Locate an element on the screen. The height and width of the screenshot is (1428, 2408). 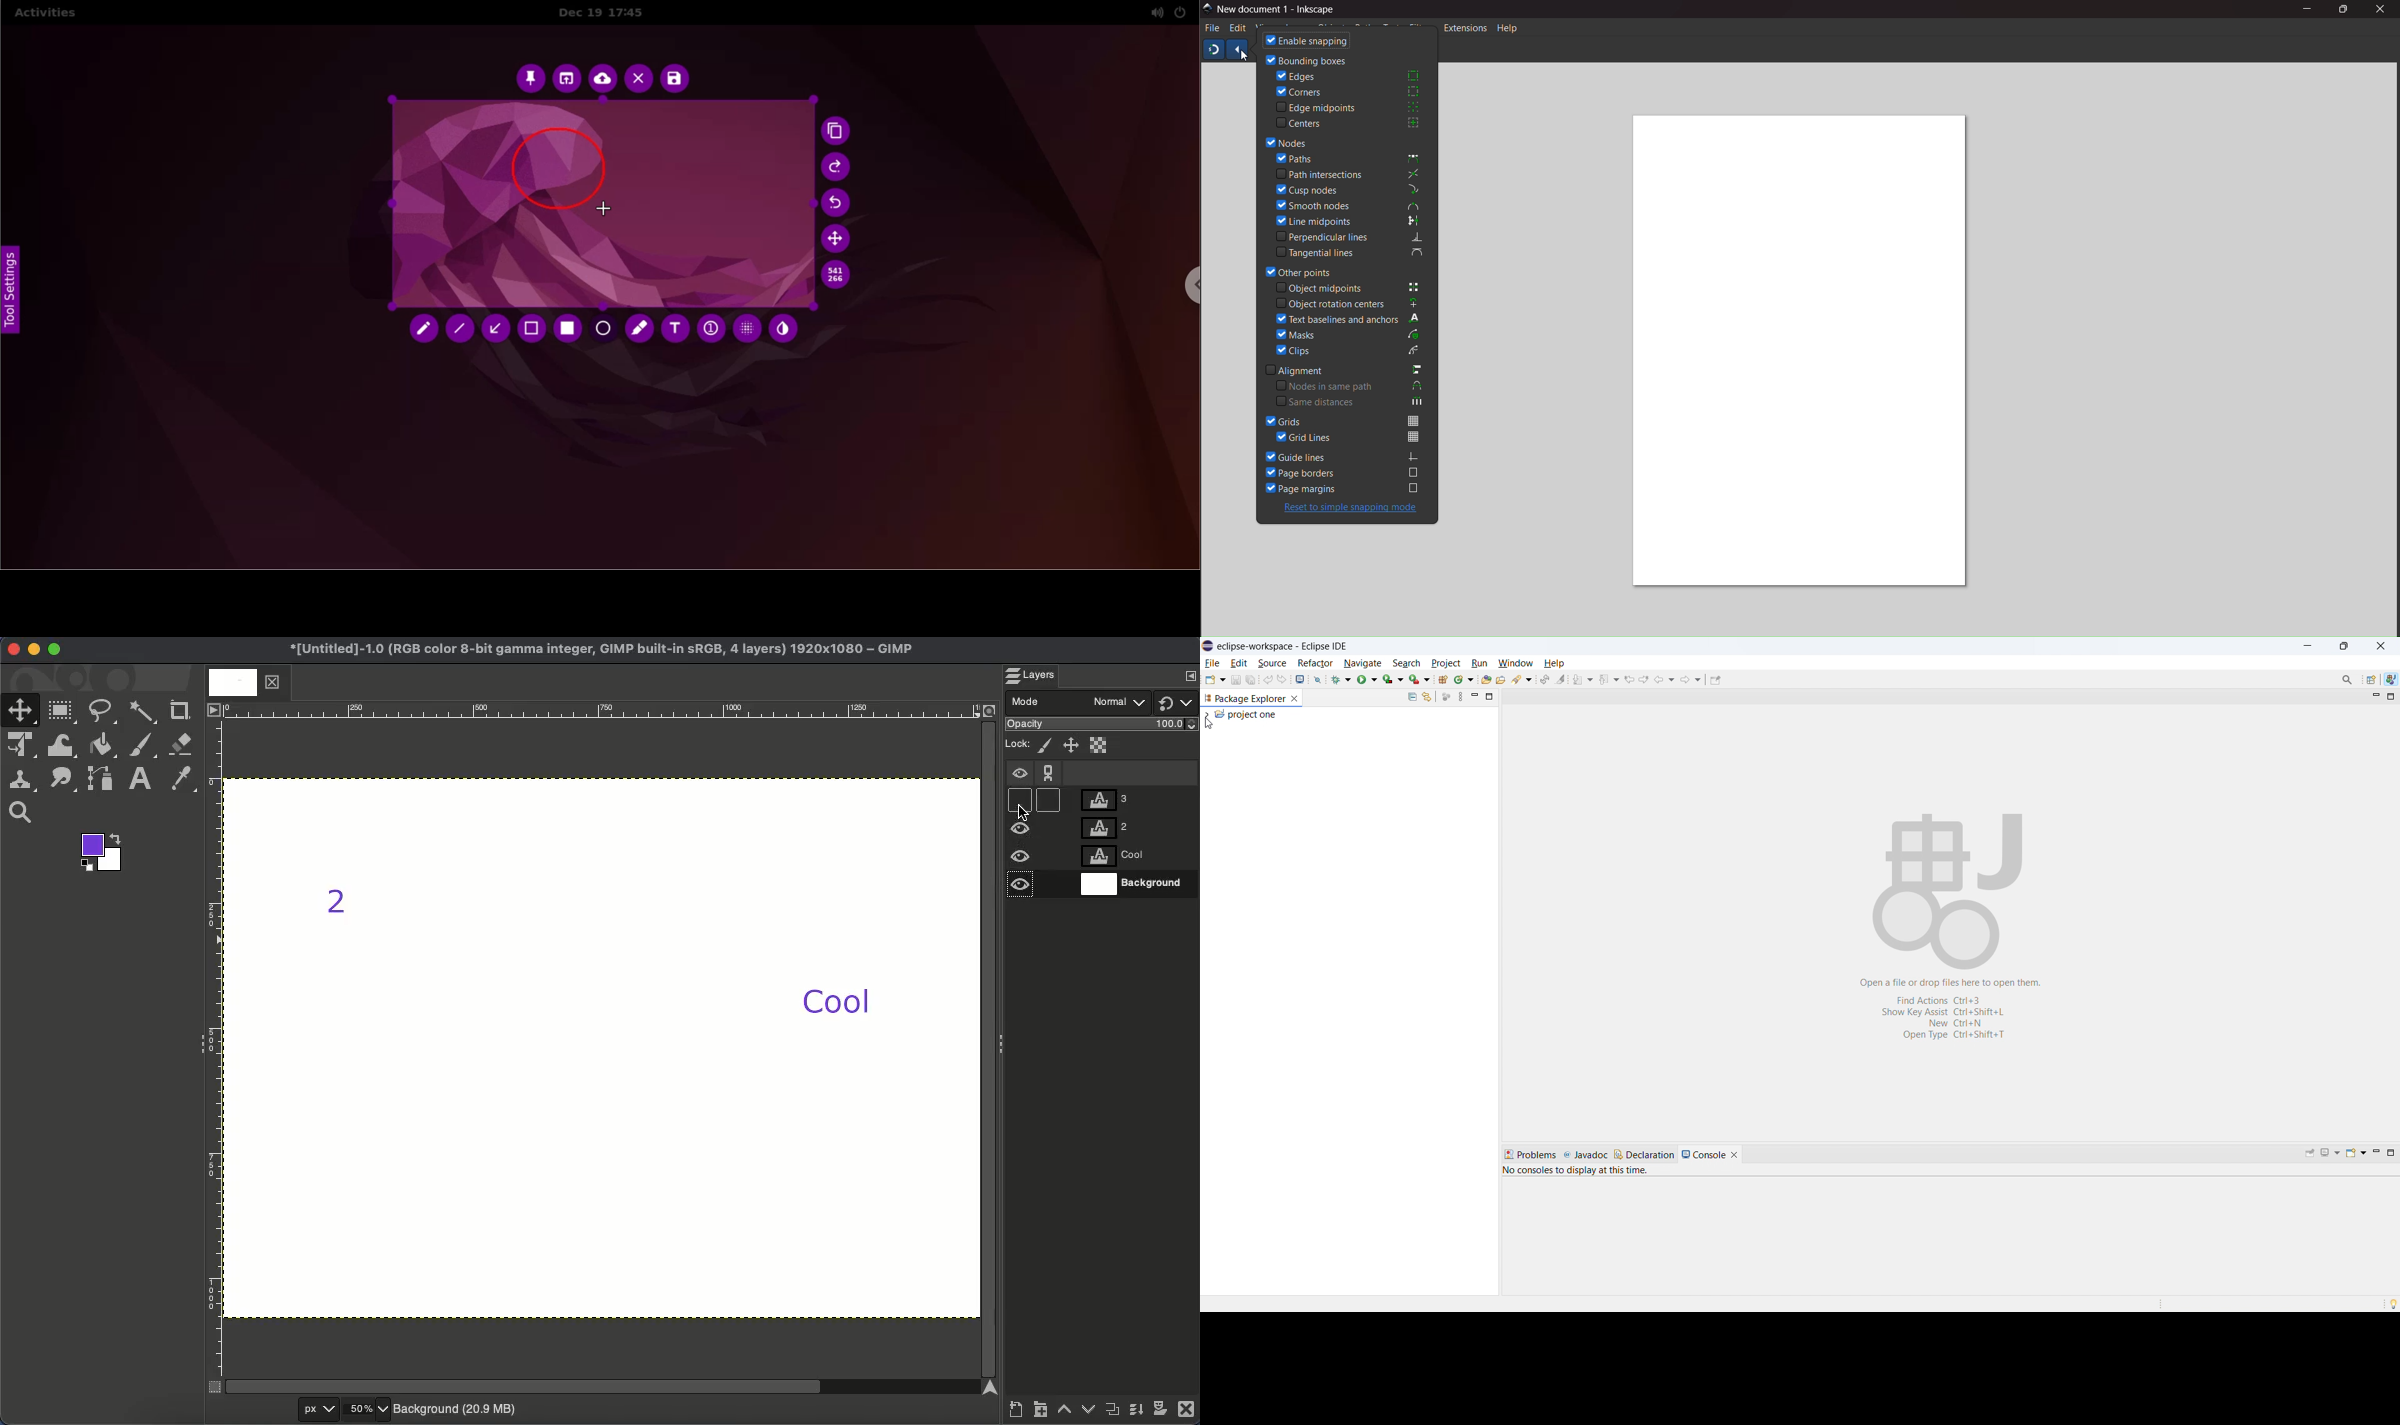
Text is located at coordinates (142, 778).